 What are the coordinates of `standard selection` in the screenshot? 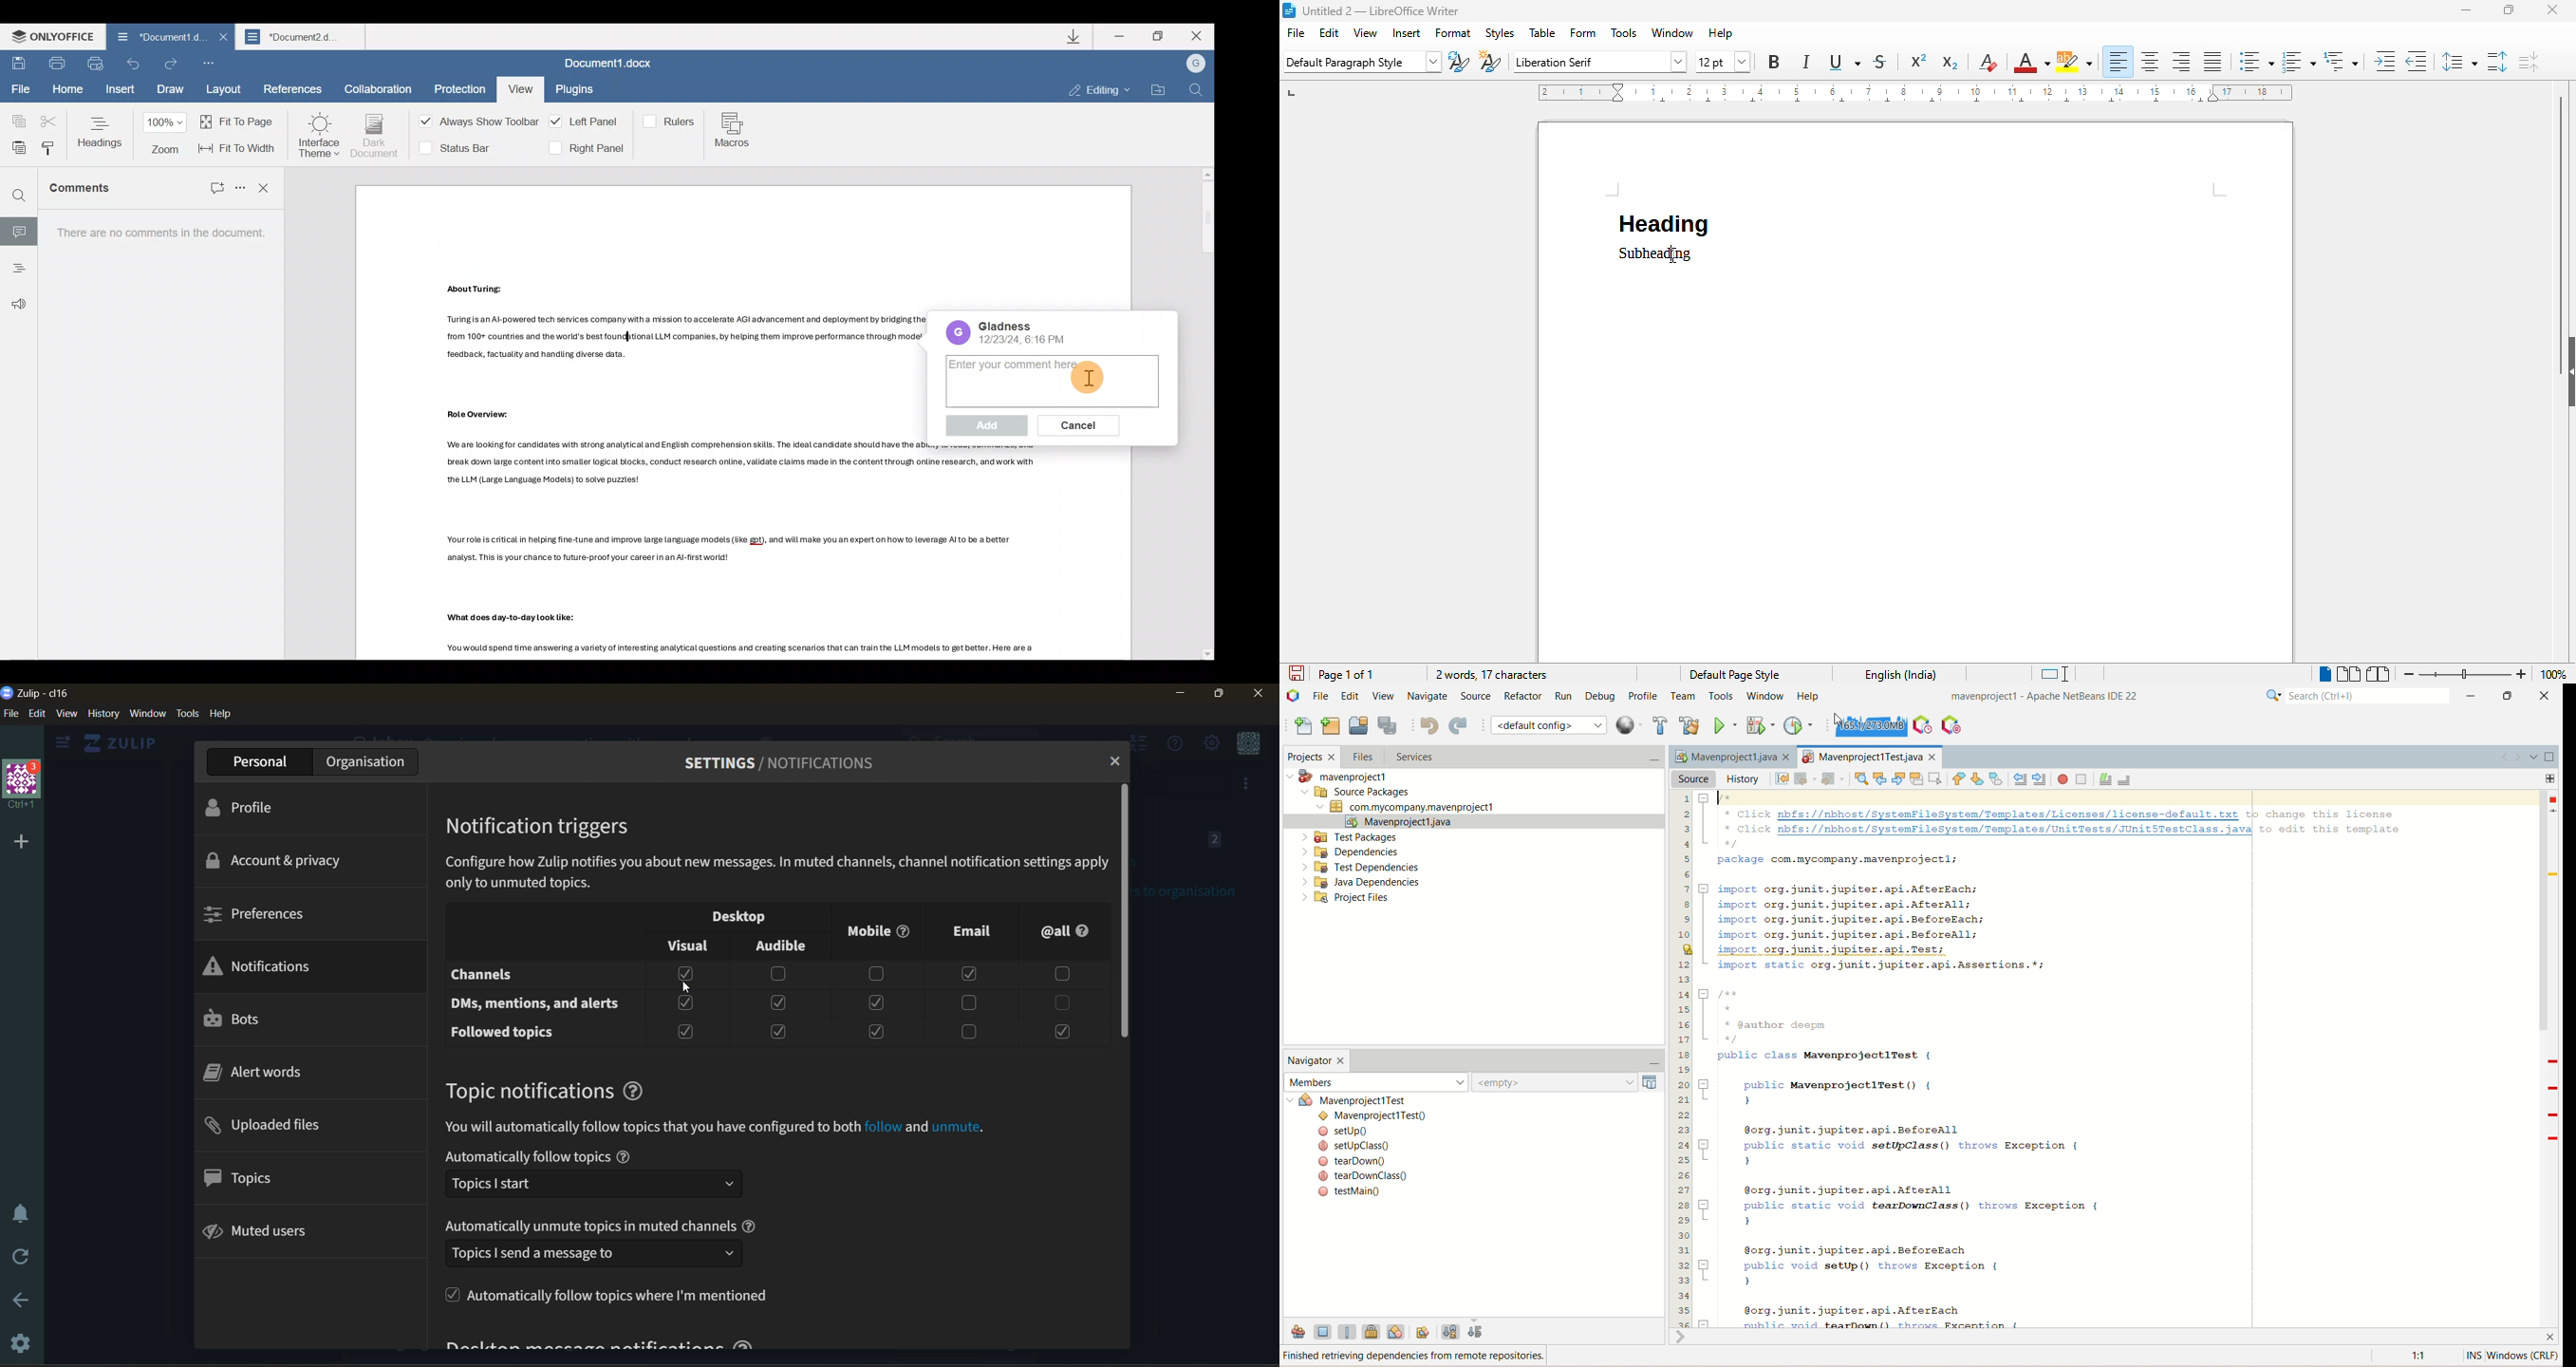 It's located at (2055, 674).